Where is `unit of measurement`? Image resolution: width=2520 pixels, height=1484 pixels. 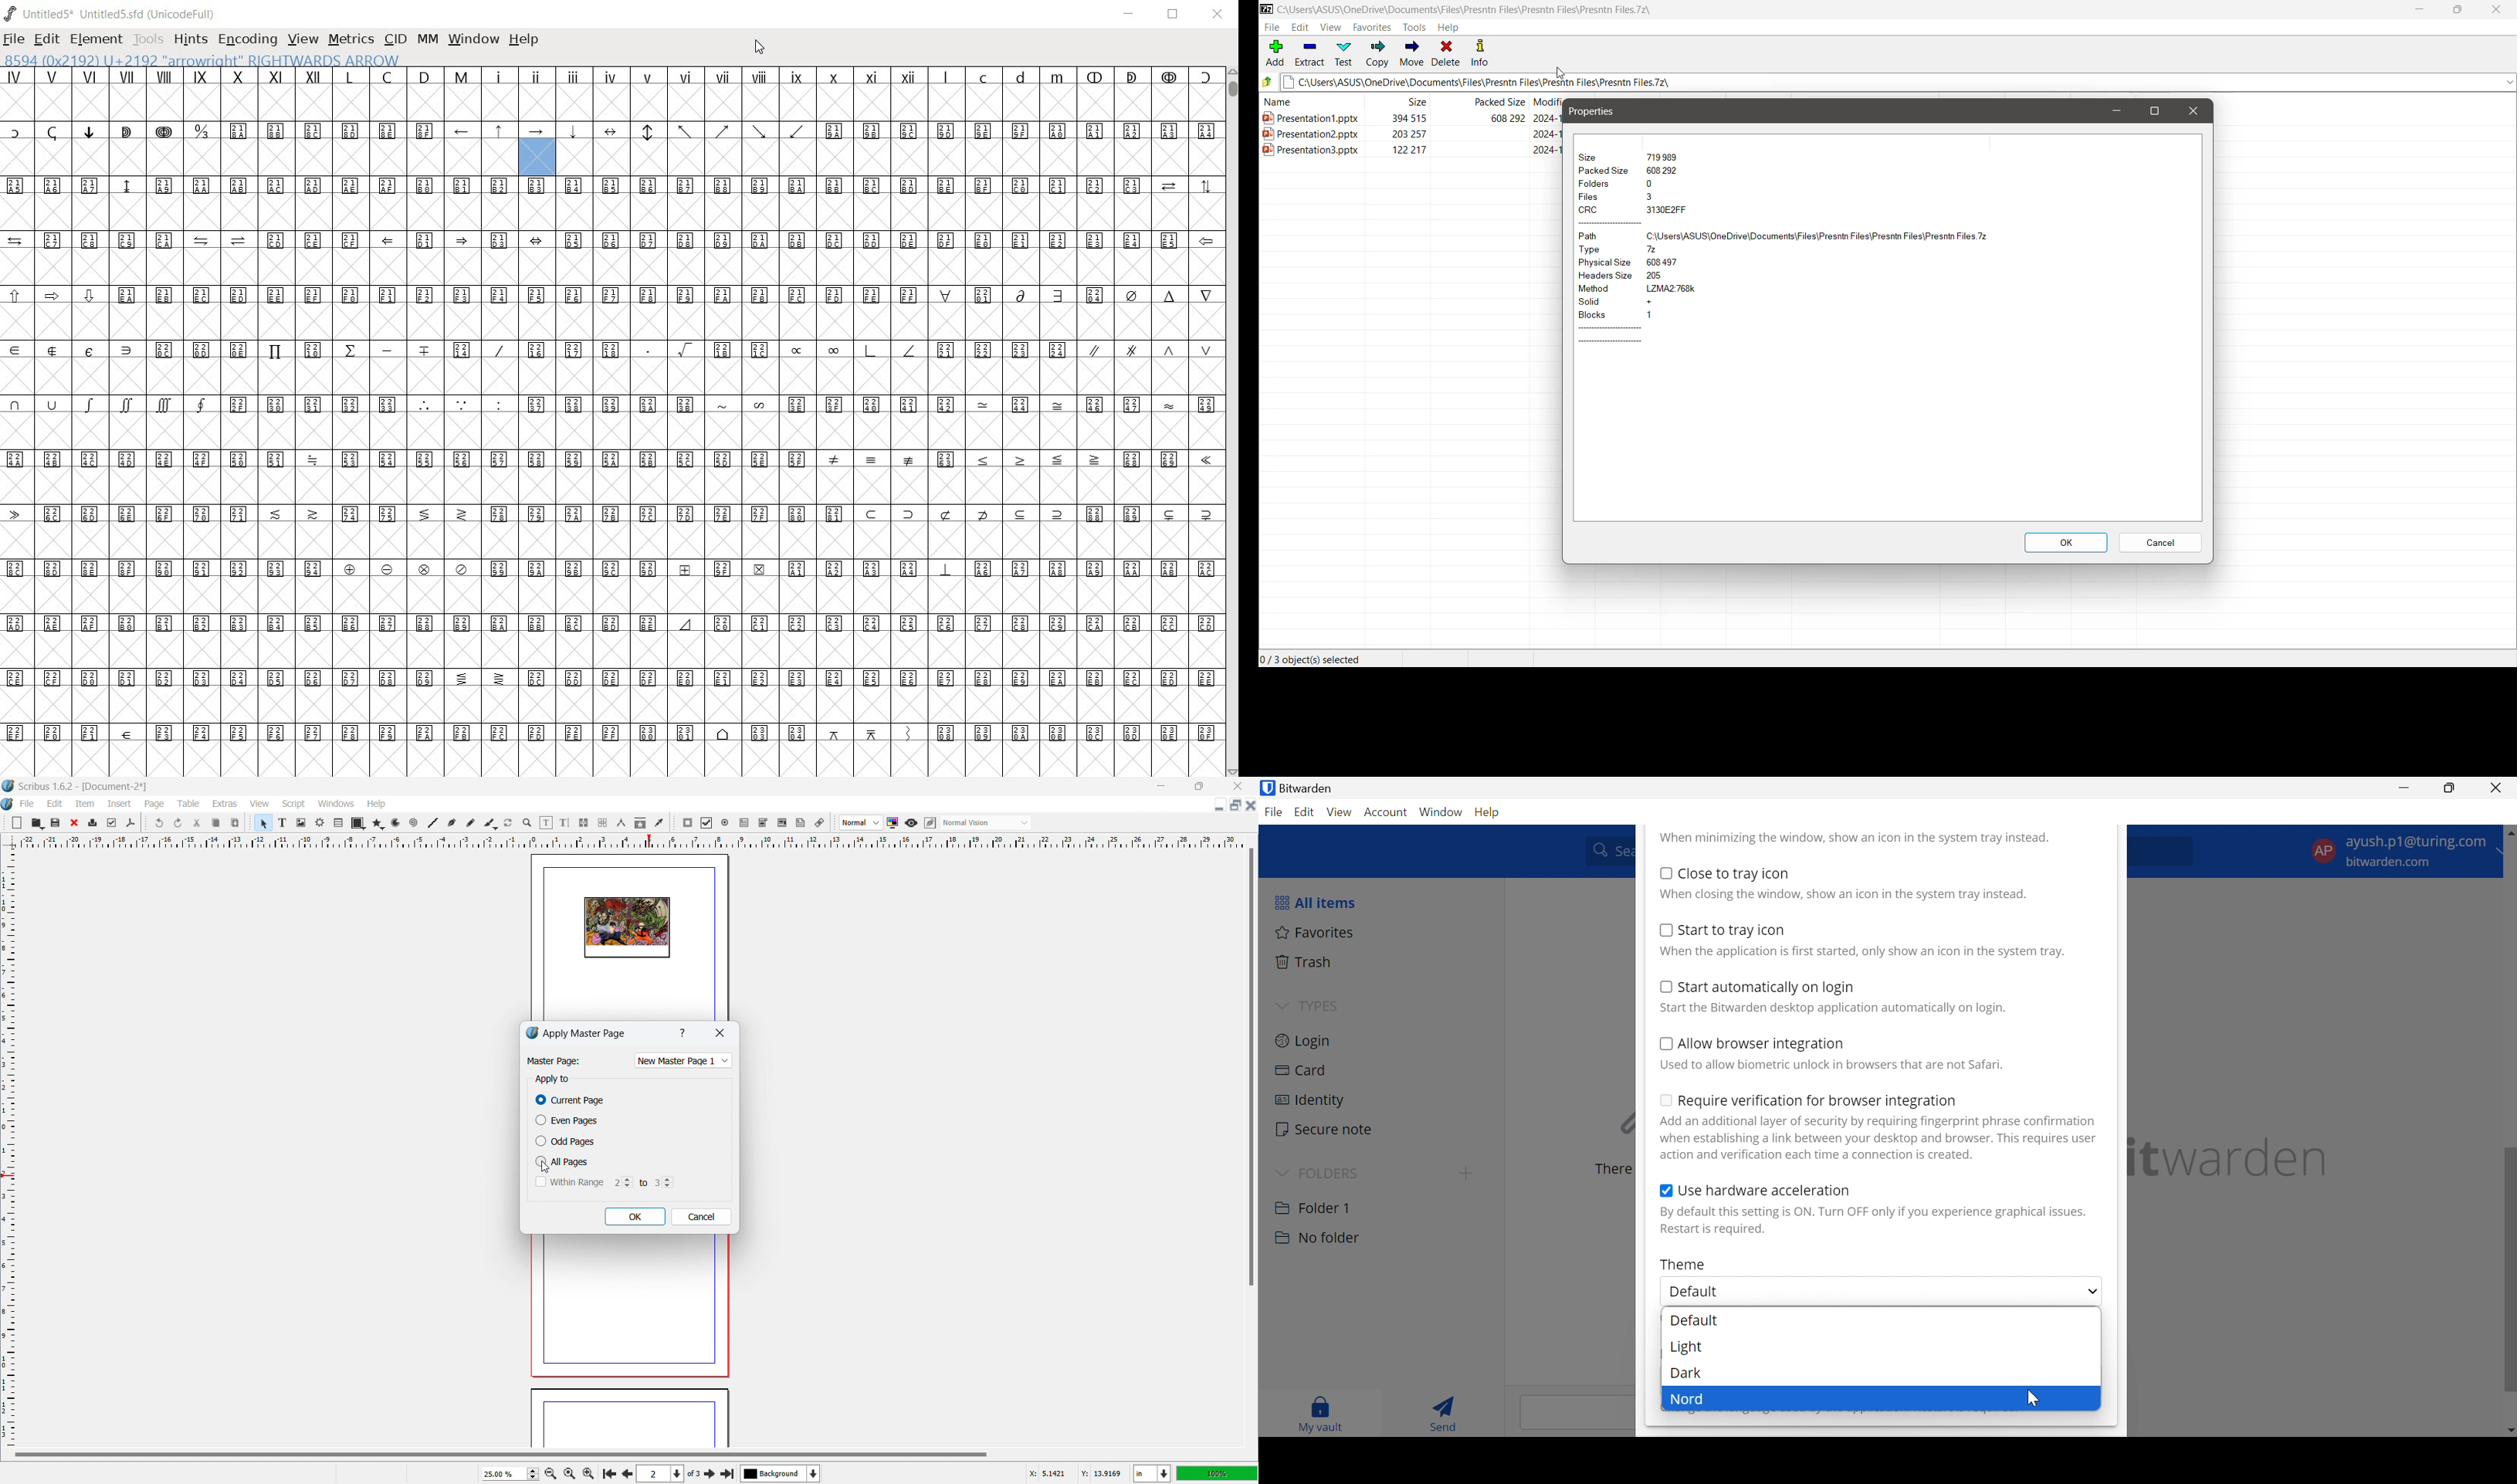
unit of measurement is located at coordinates (1152, 1475).